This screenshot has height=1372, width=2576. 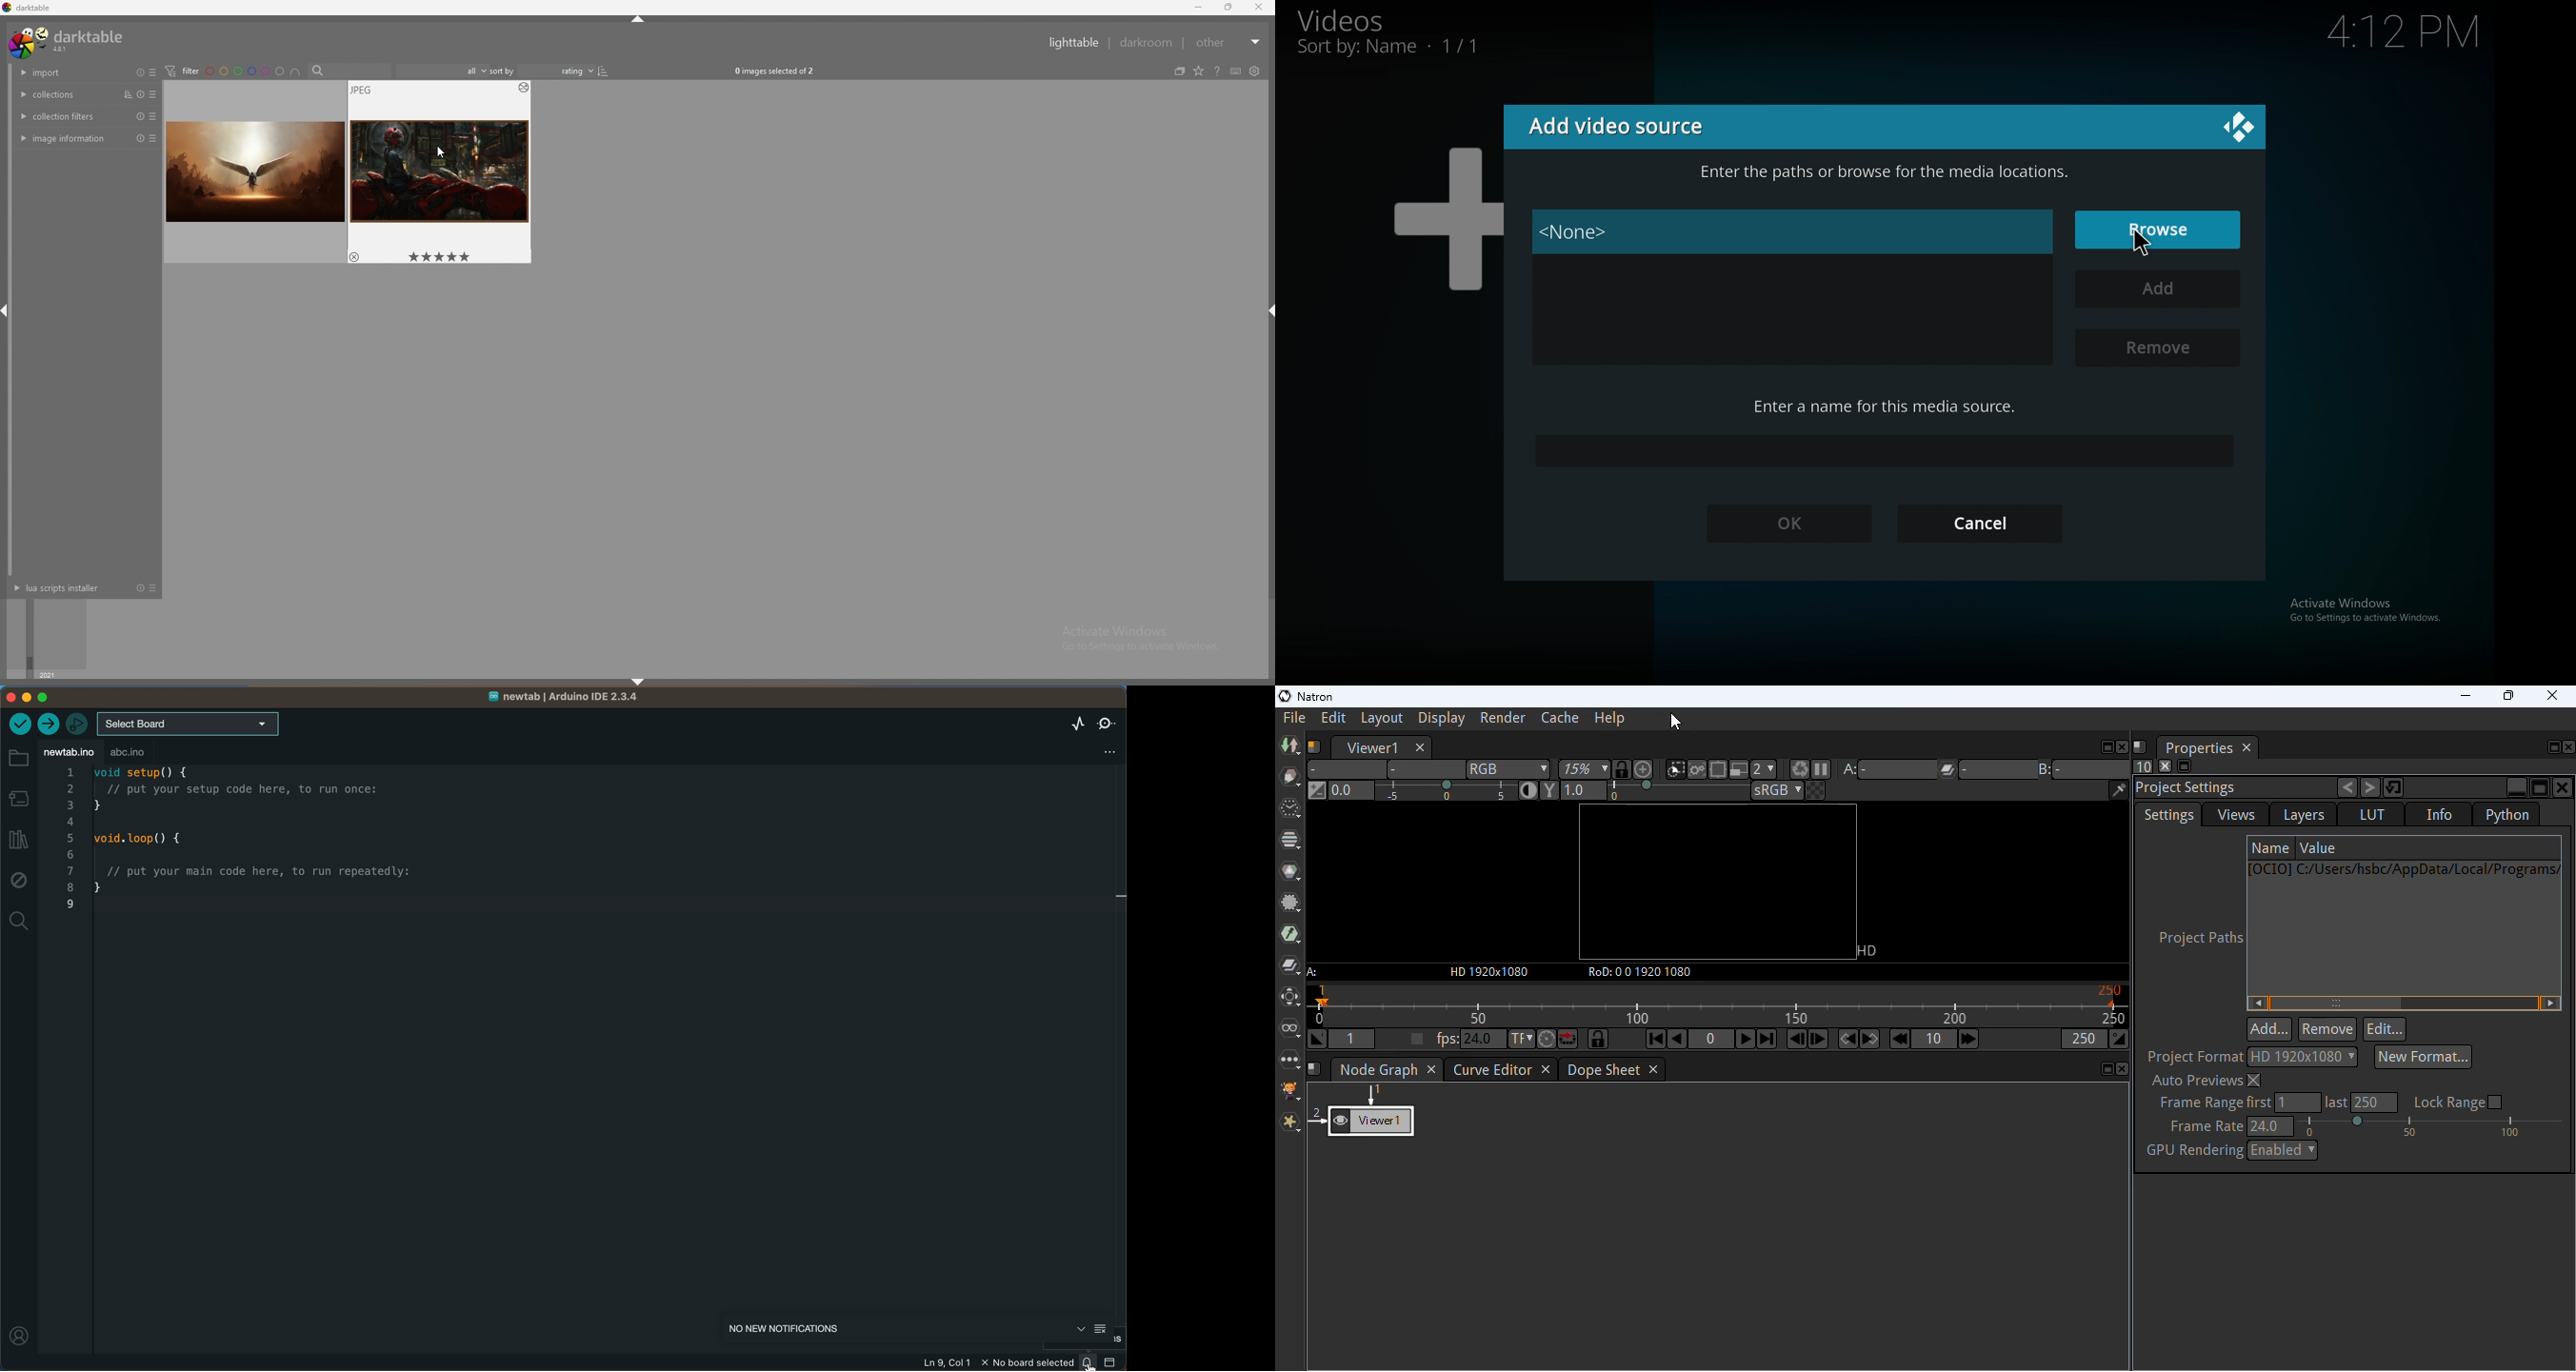 I want to click on frame increment, so click(x=1934, y=1038).